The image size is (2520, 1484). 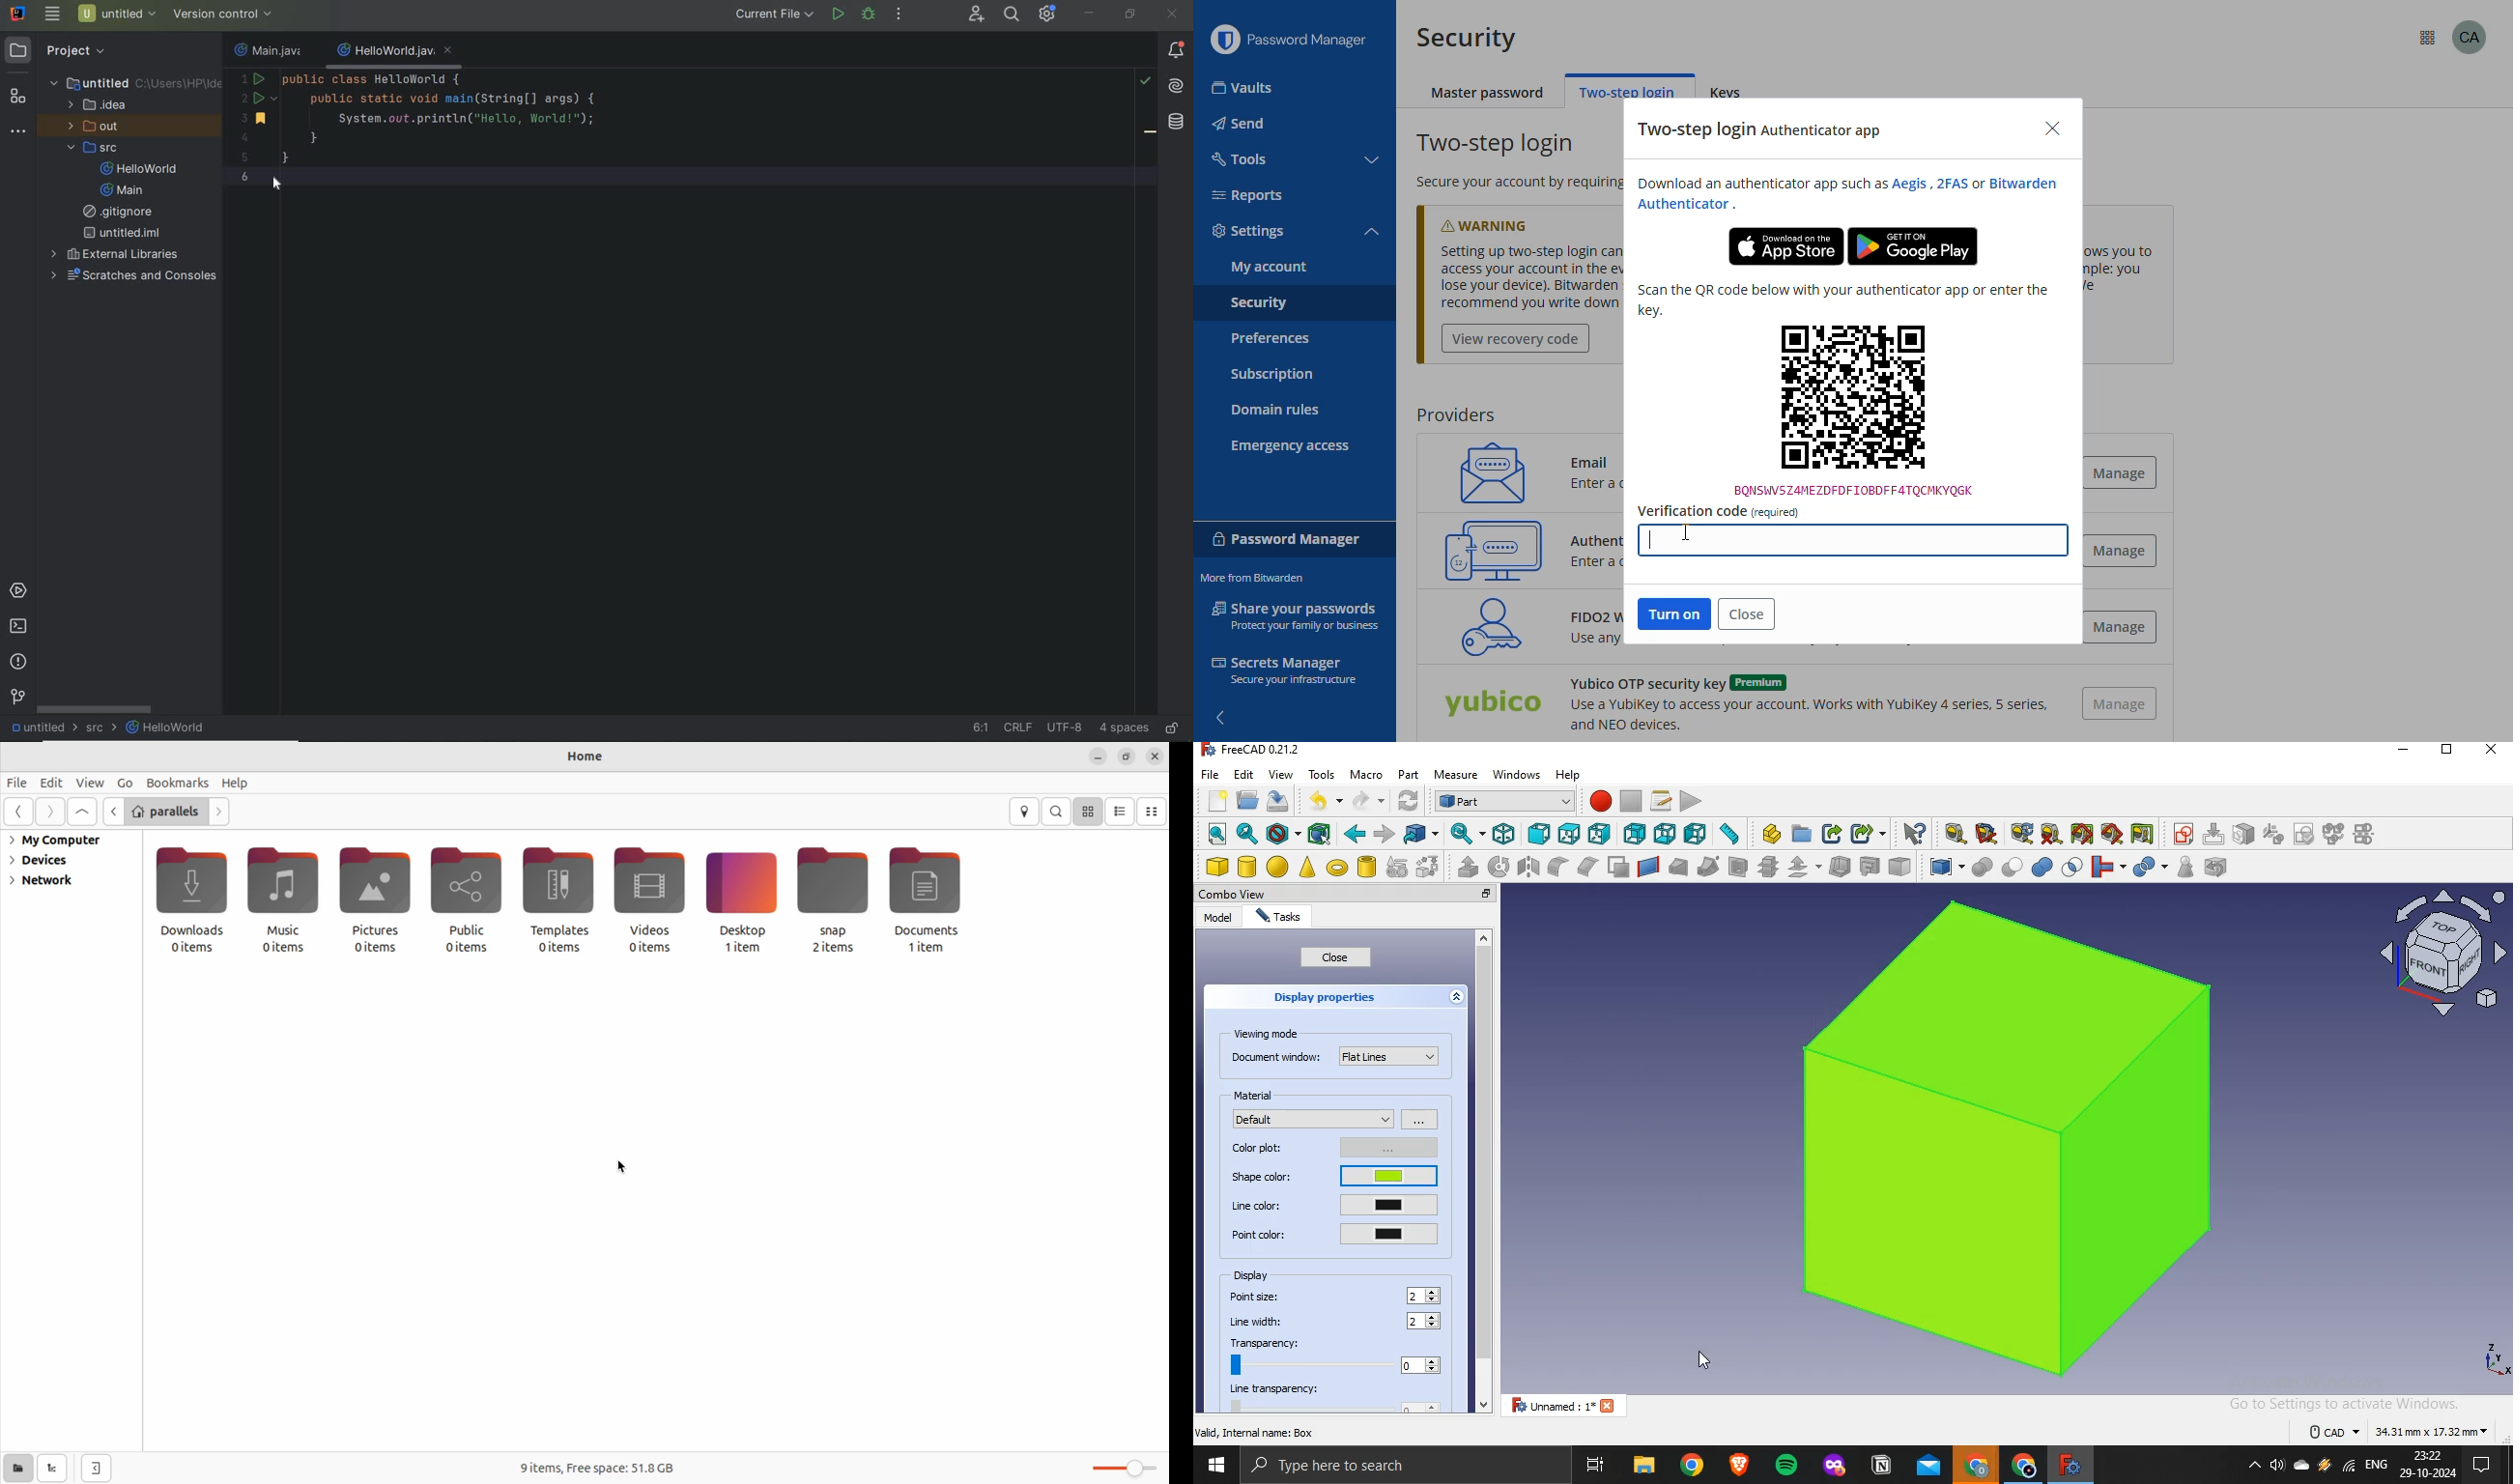 I want to click on snap 2 items, so click(x=832, y=903).